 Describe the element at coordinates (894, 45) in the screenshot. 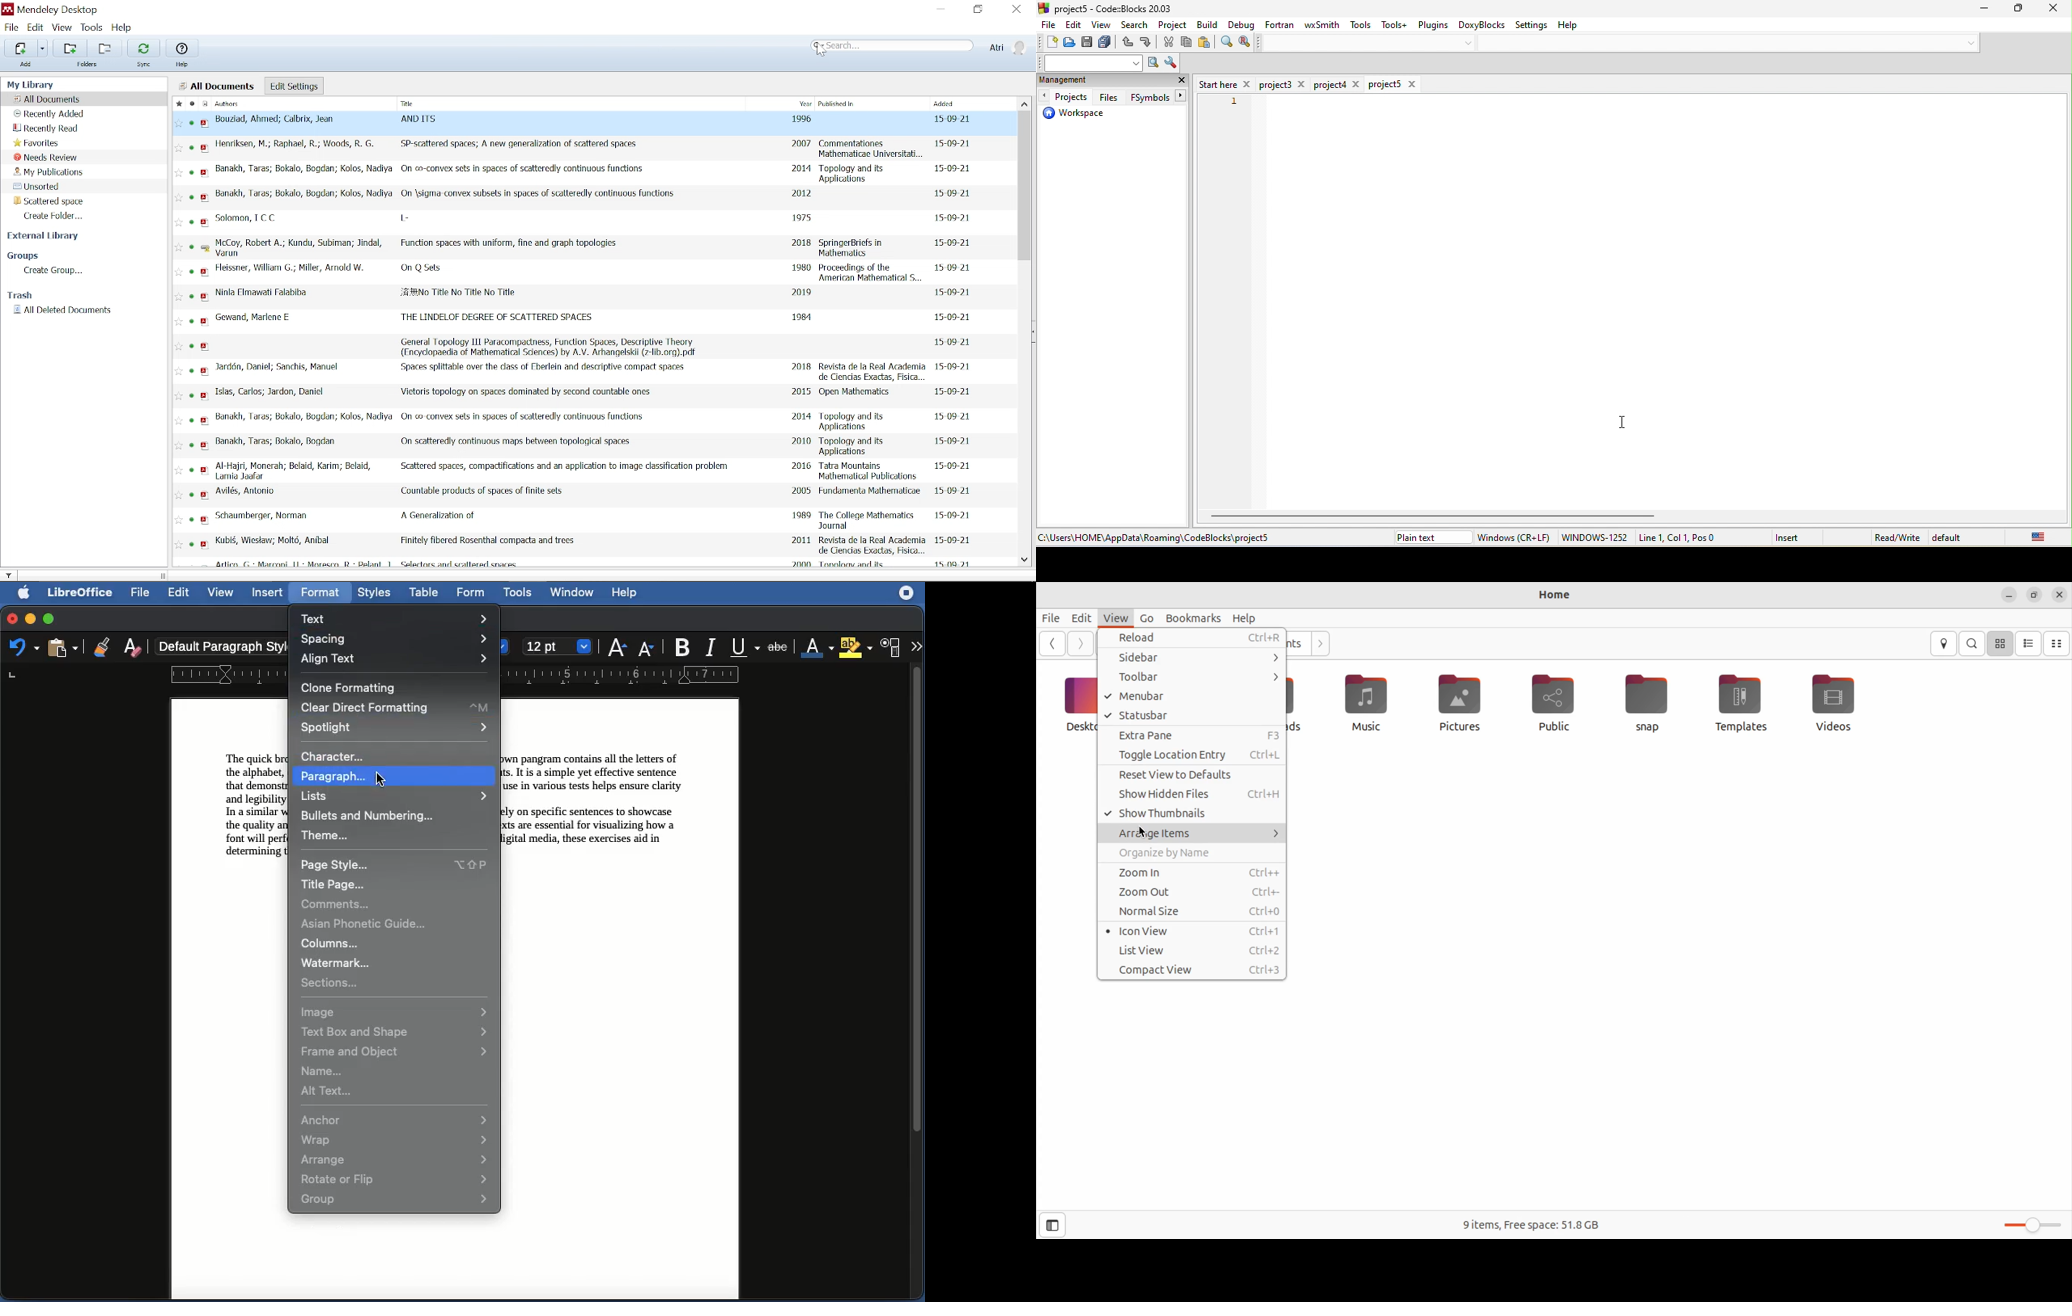

I see `Search` at that location.